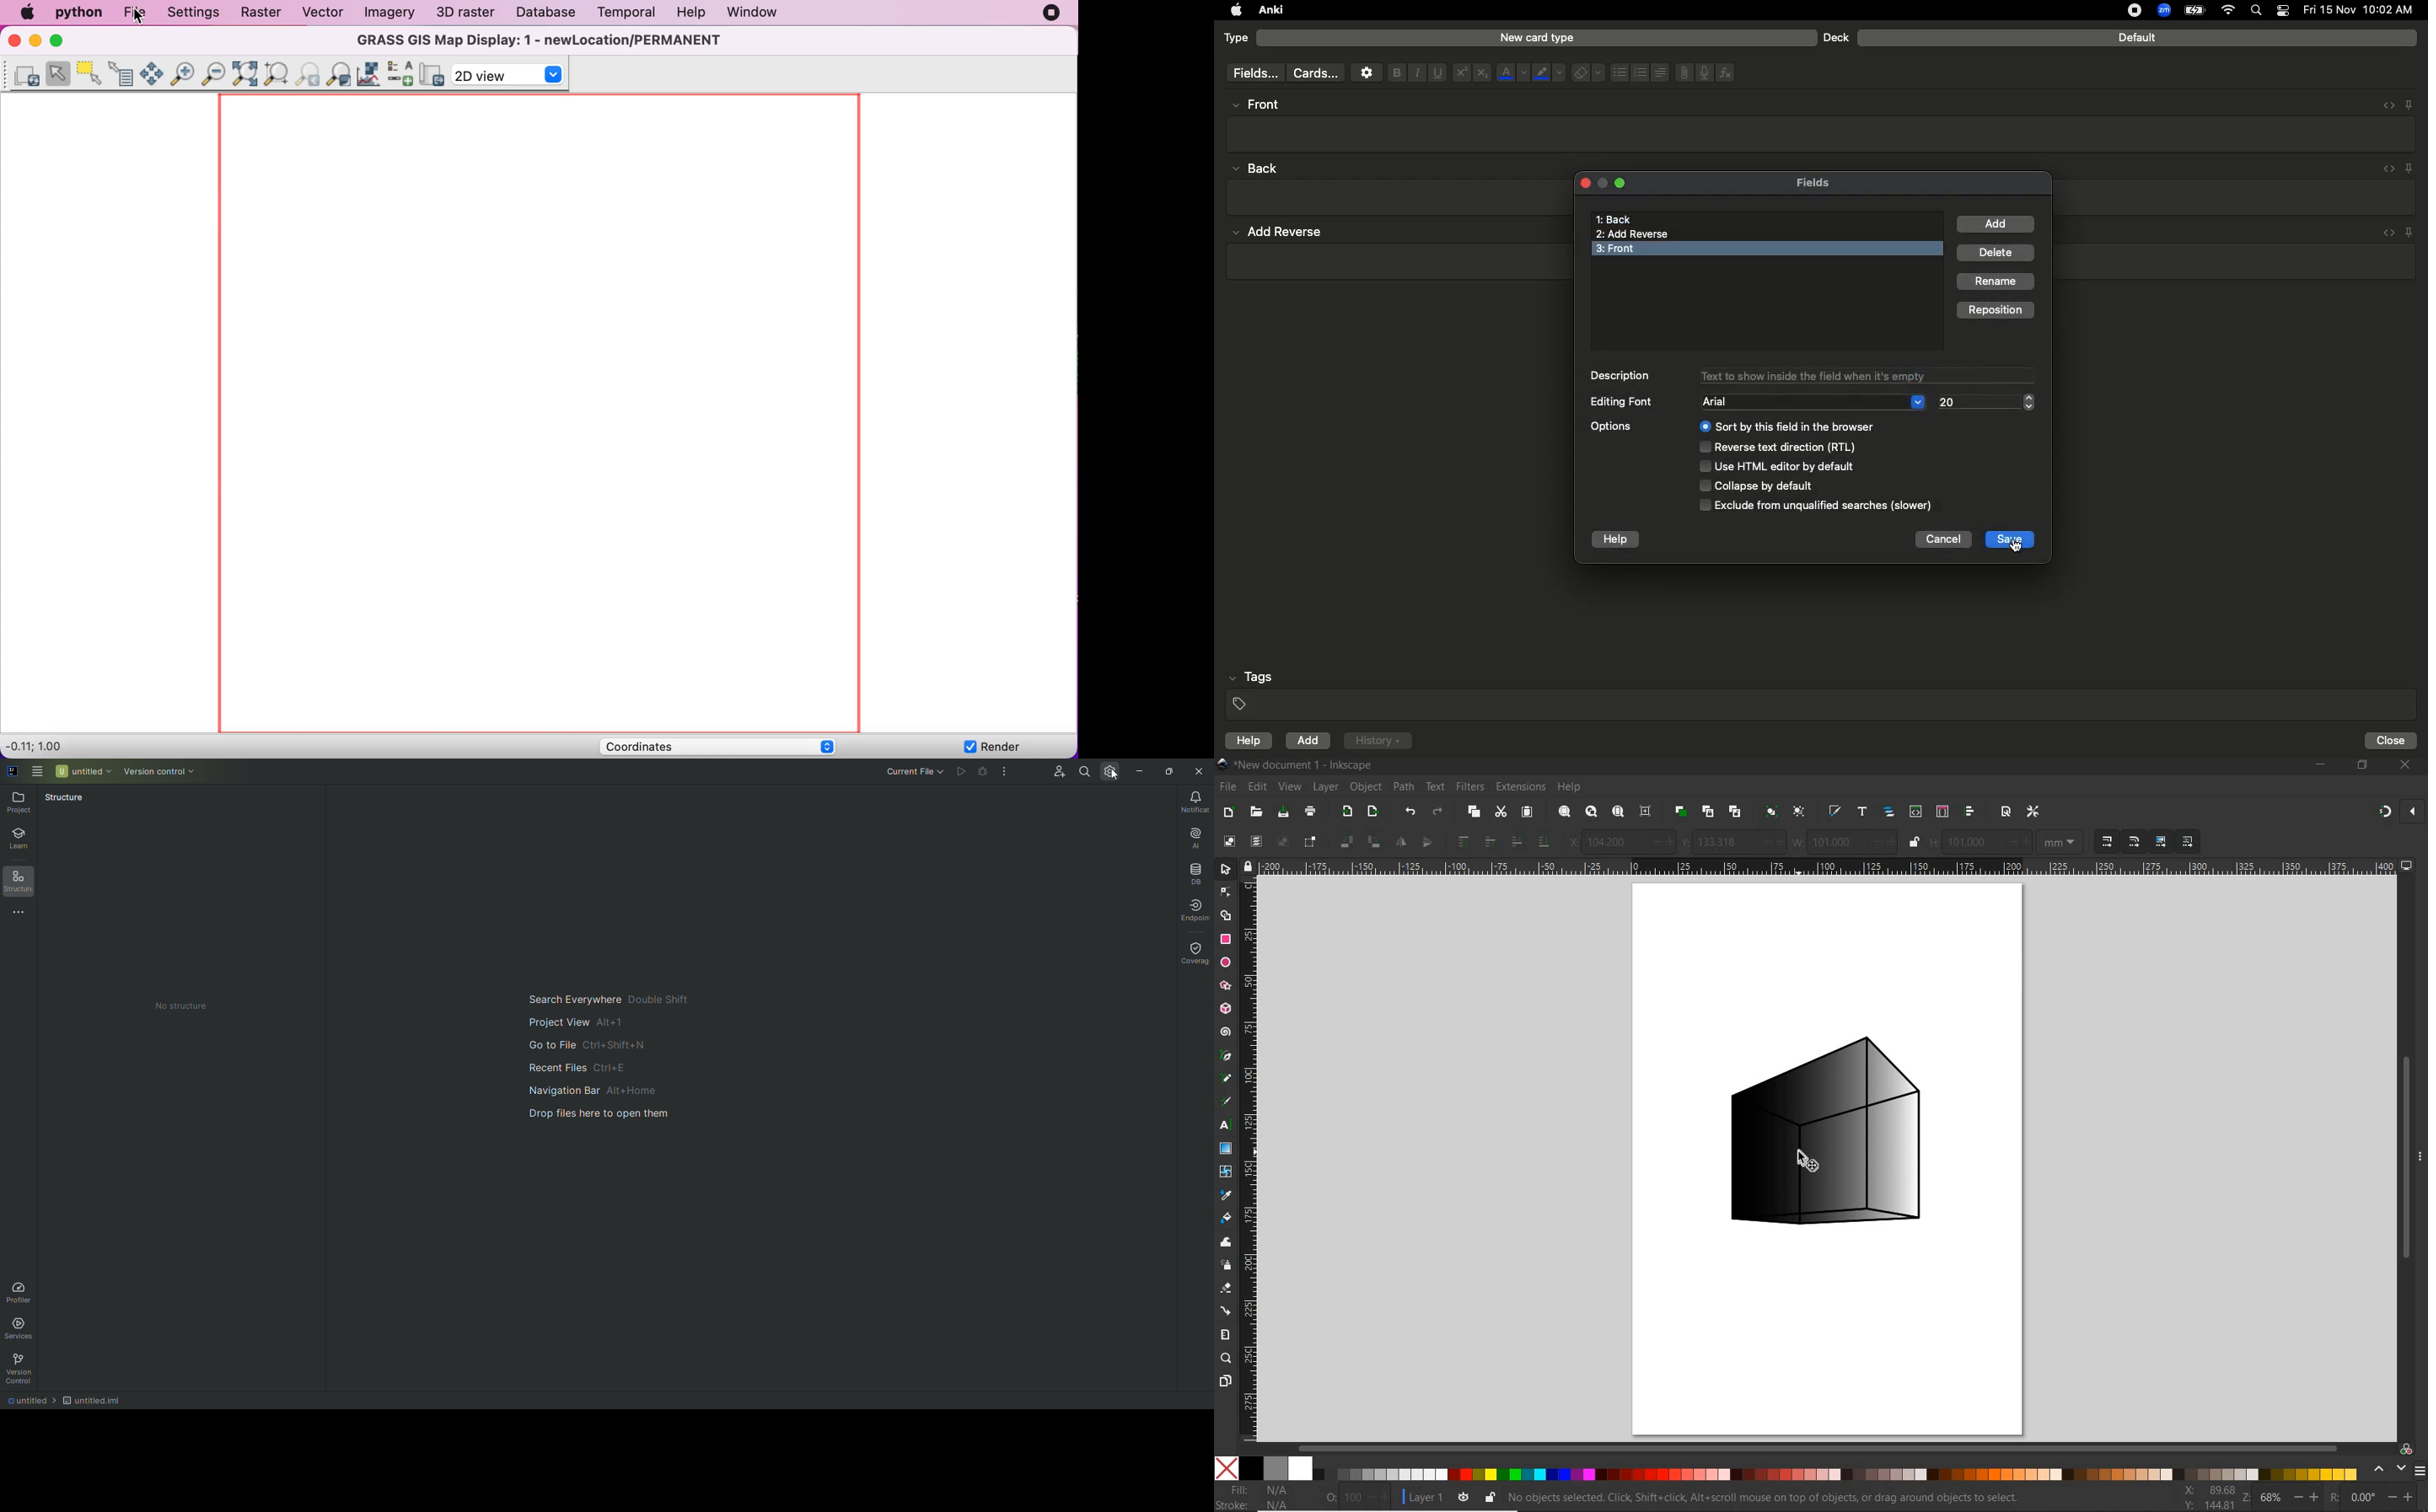 This screenshot has width=2436, height=1512. Describe the element at coordinates (1786, 1469) in the screenshot. I see `COLOR MODE` at that location.